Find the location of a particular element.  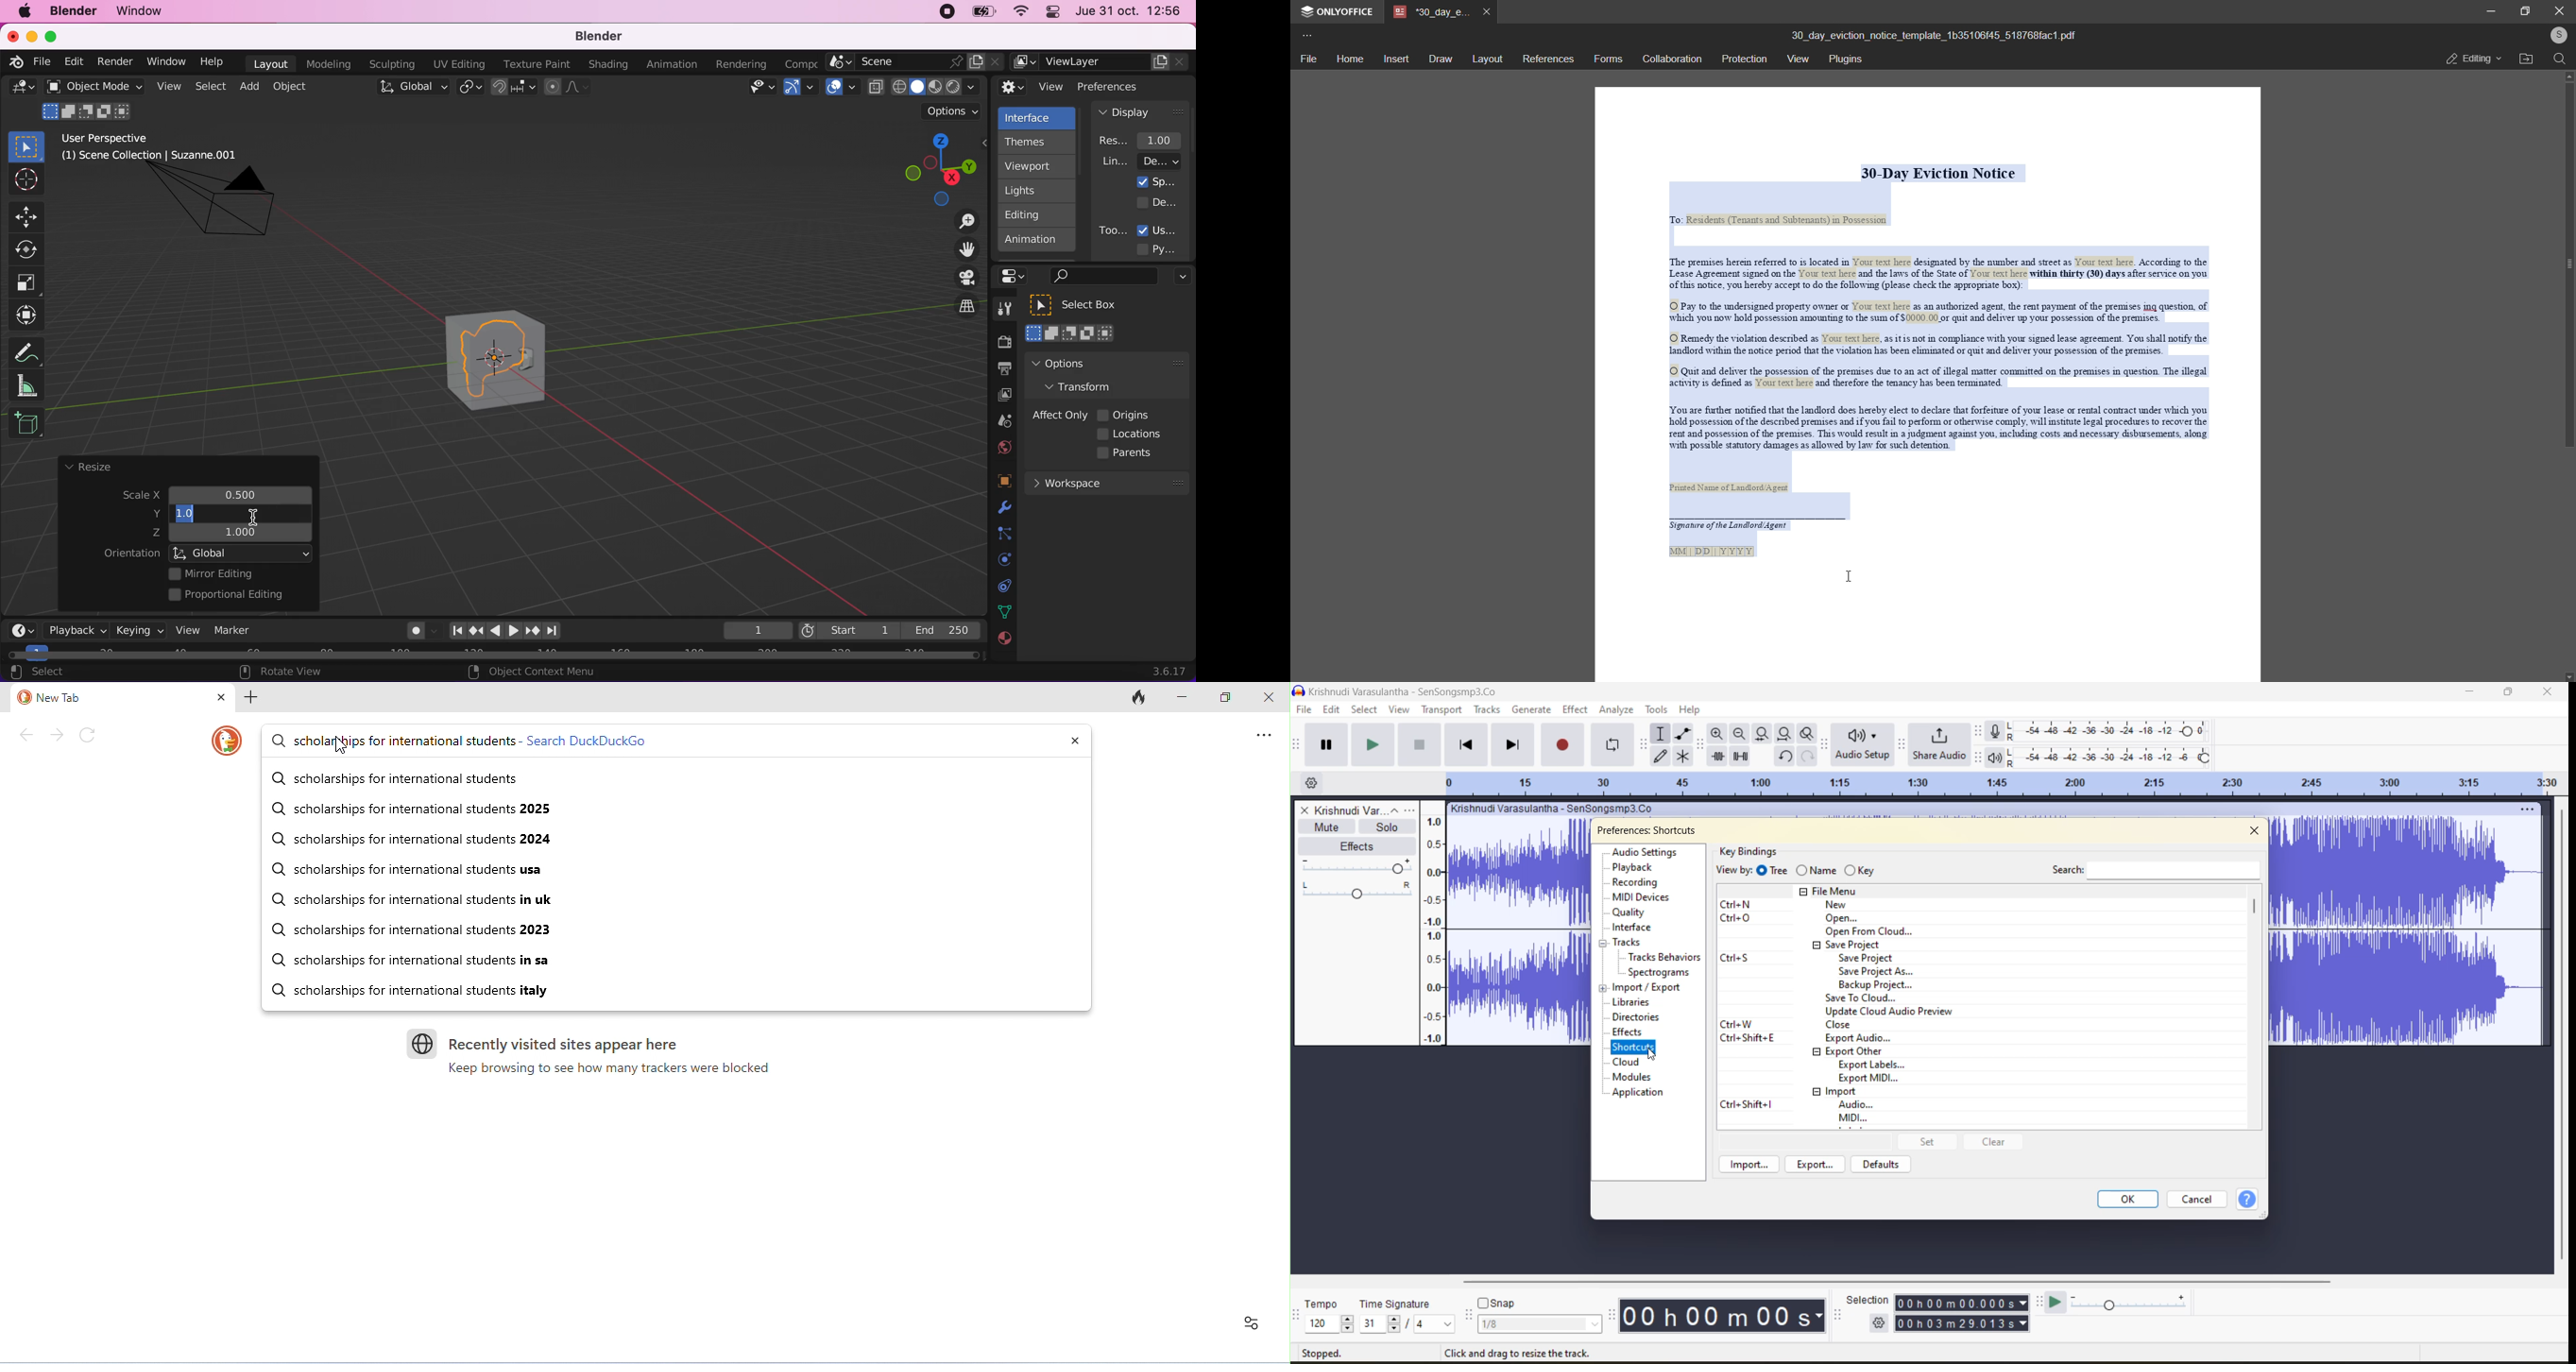

keyframe is located at coordinates (757, 631).